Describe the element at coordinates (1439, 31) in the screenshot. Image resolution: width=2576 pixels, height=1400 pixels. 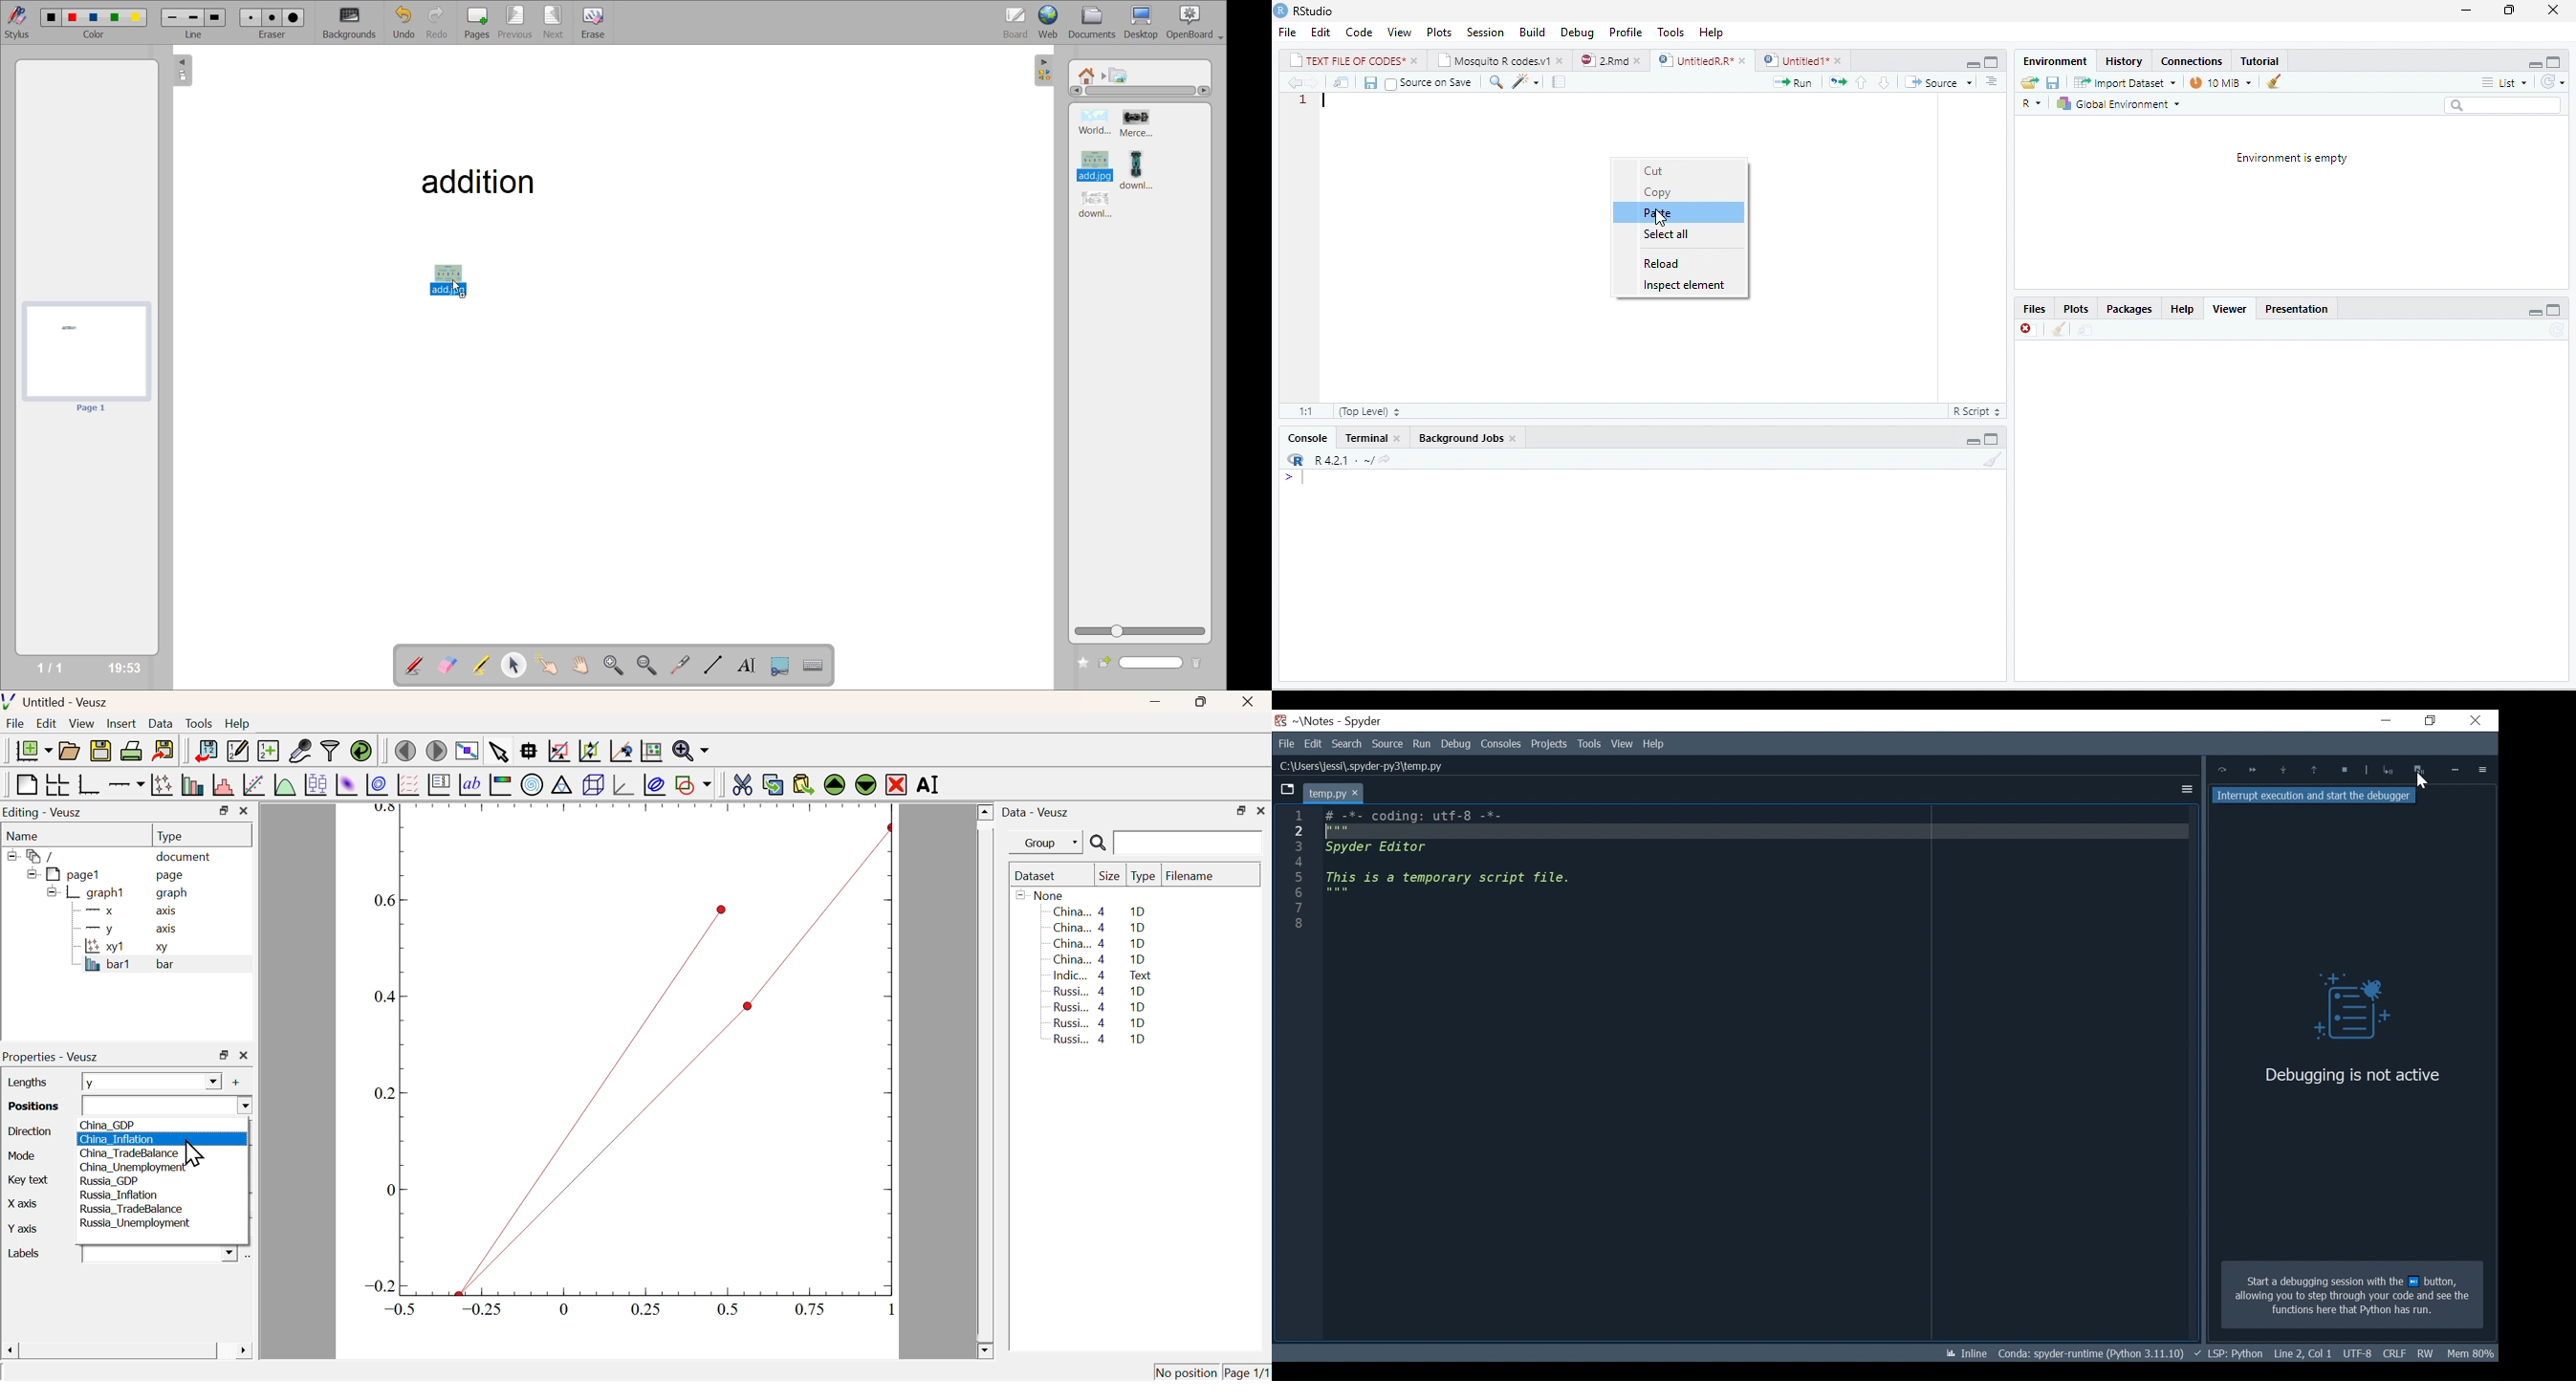
I see `Plots` at that location.